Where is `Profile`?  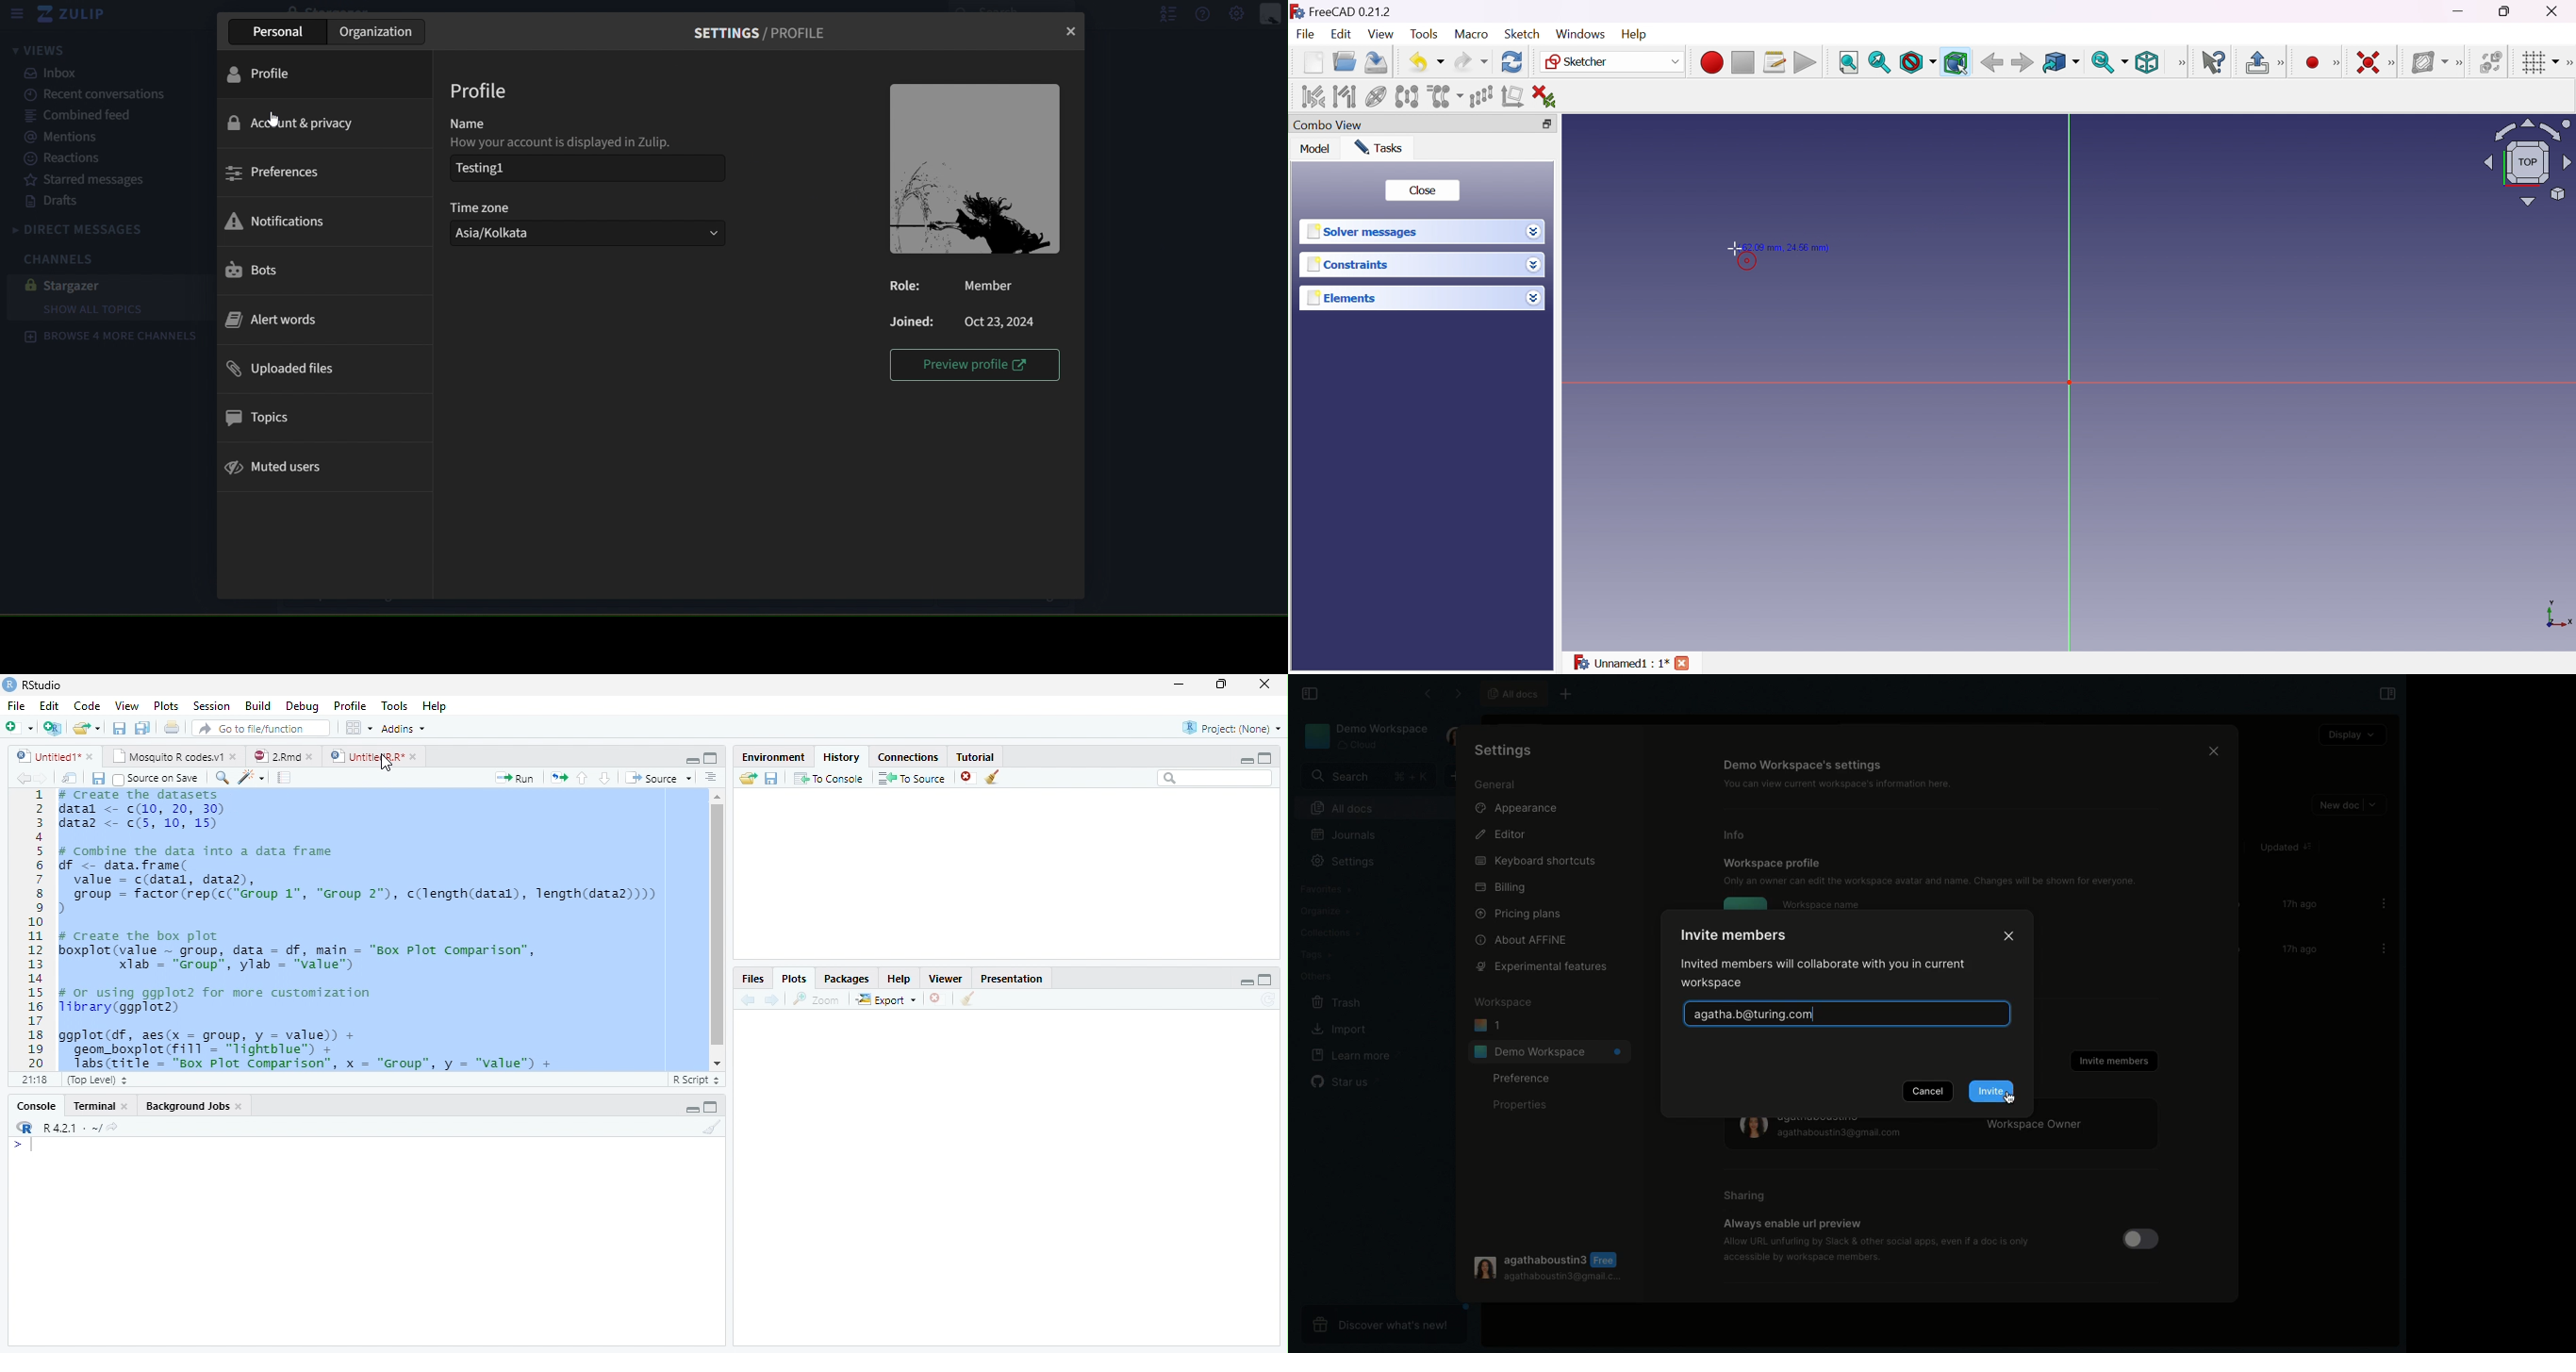
Profile is located at coordinates (350, 705).